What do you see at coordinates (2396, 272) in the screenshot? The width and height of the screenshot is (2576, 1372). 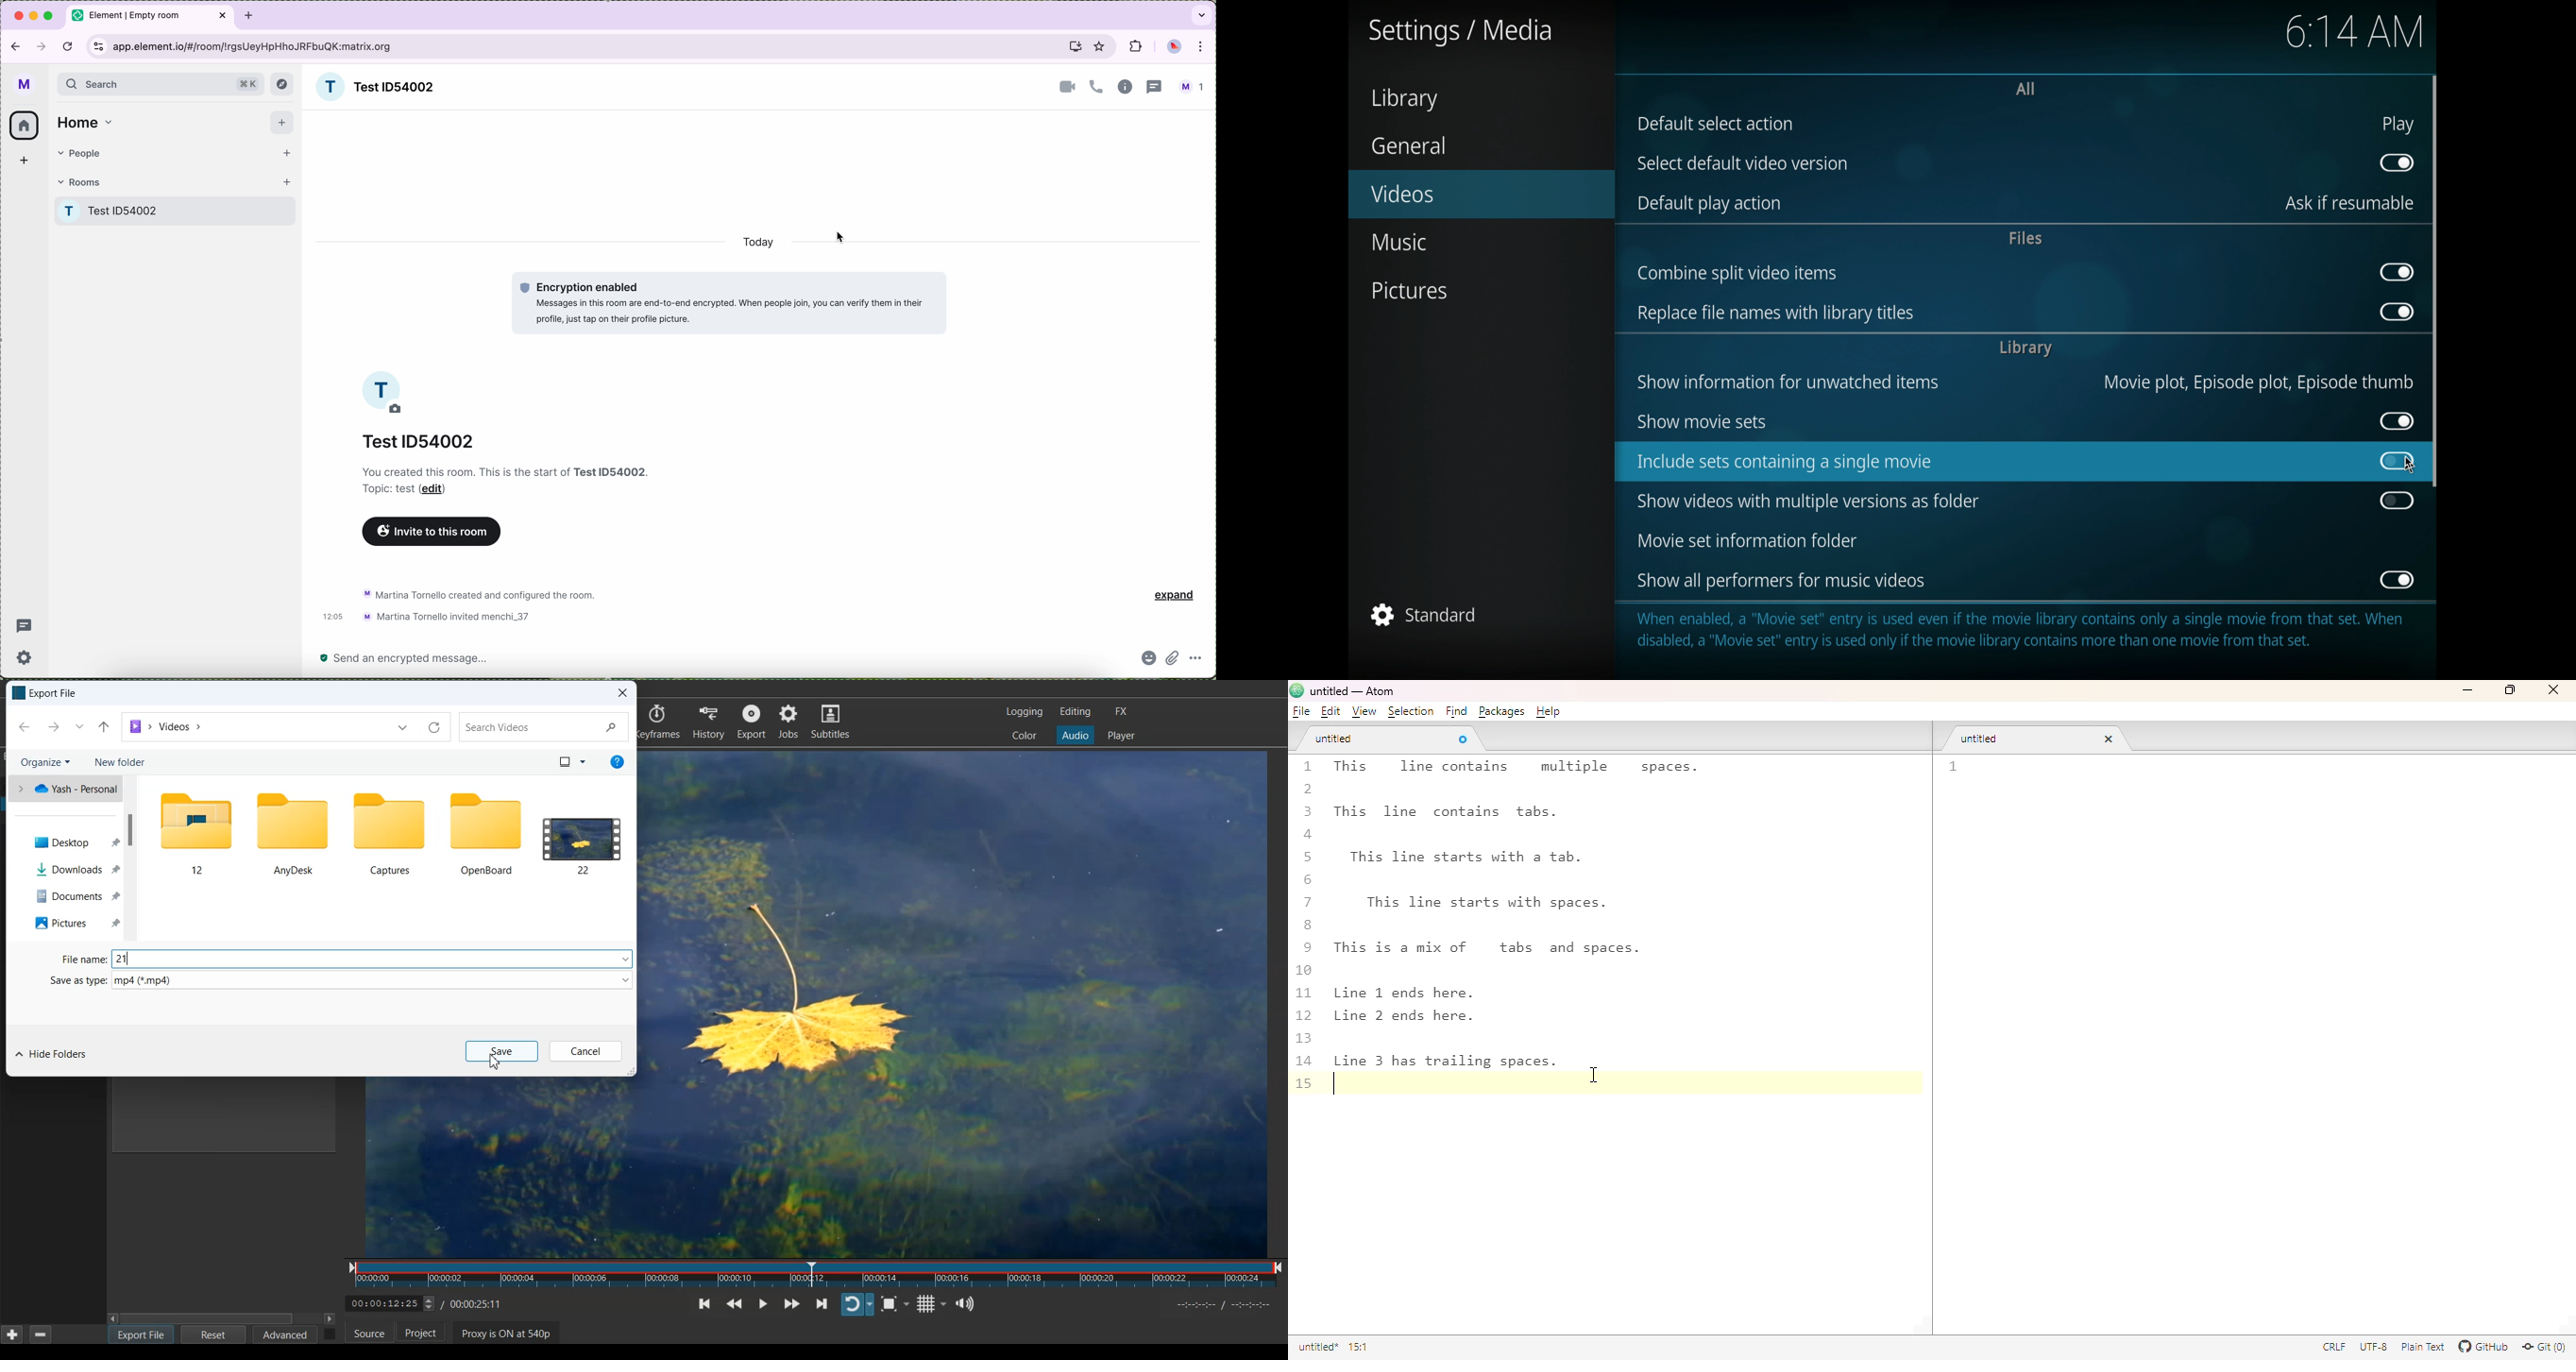 I see `toggle button` at bounding box center [2396, 272].